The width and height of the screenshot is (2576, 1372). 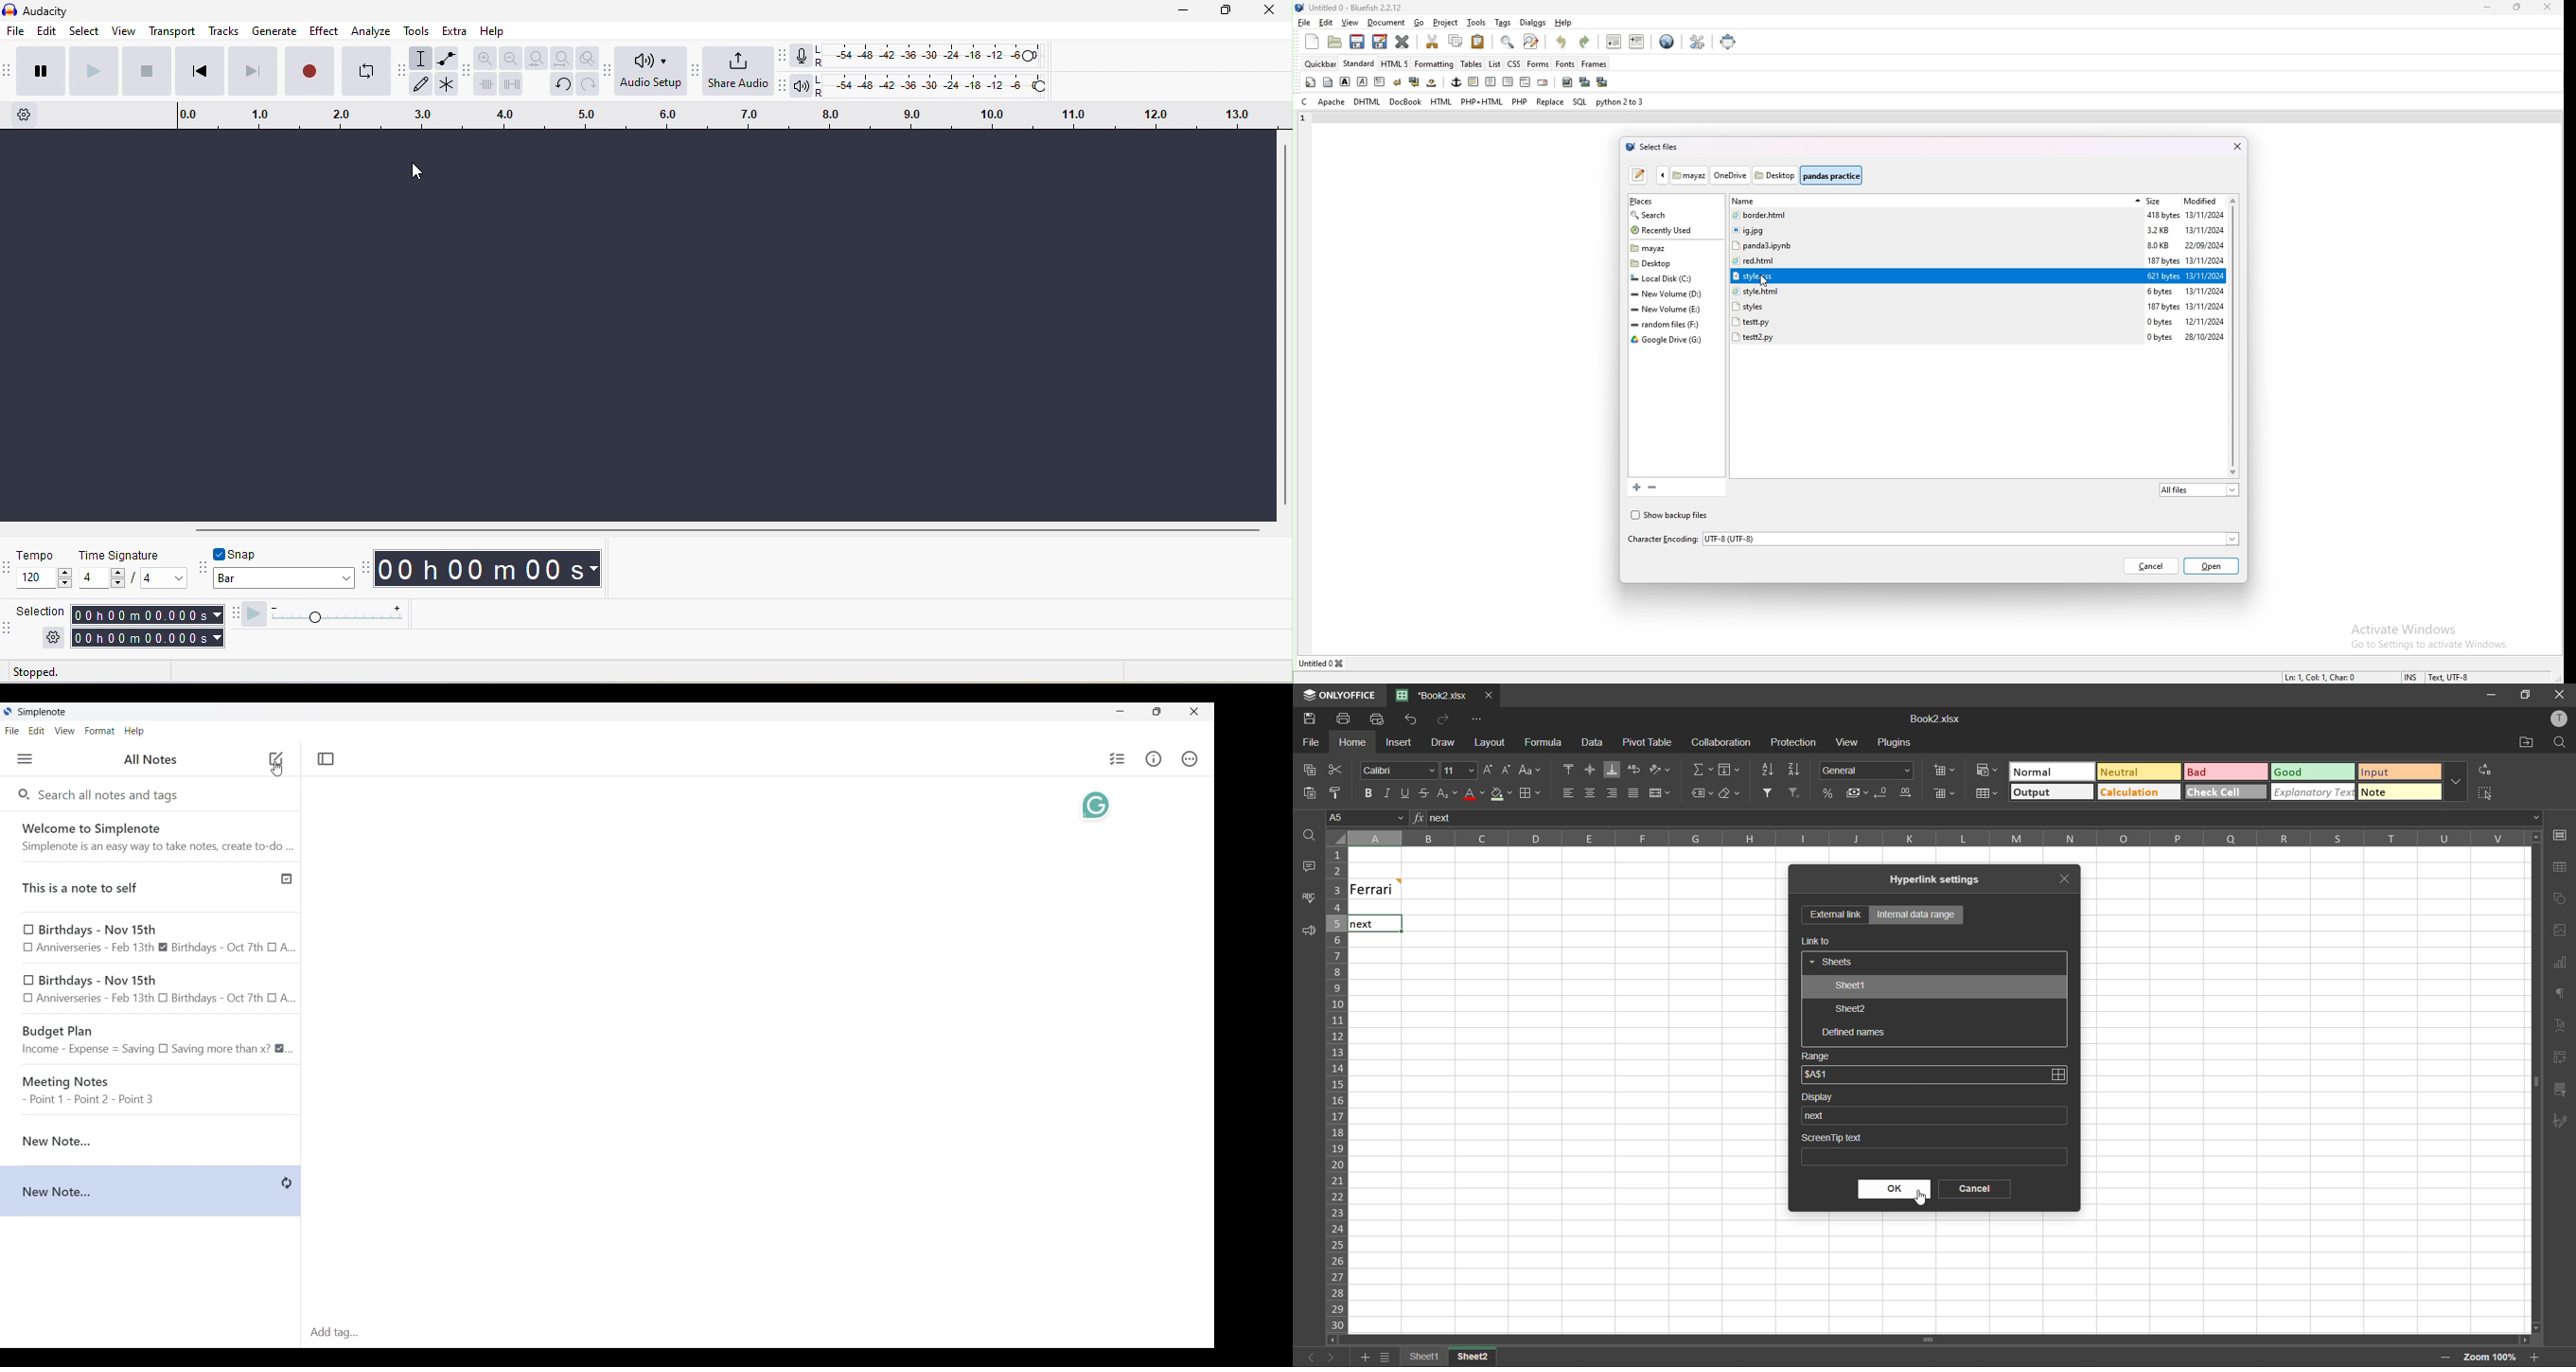 I want to click on sheets, so click(x=1833, y=963).